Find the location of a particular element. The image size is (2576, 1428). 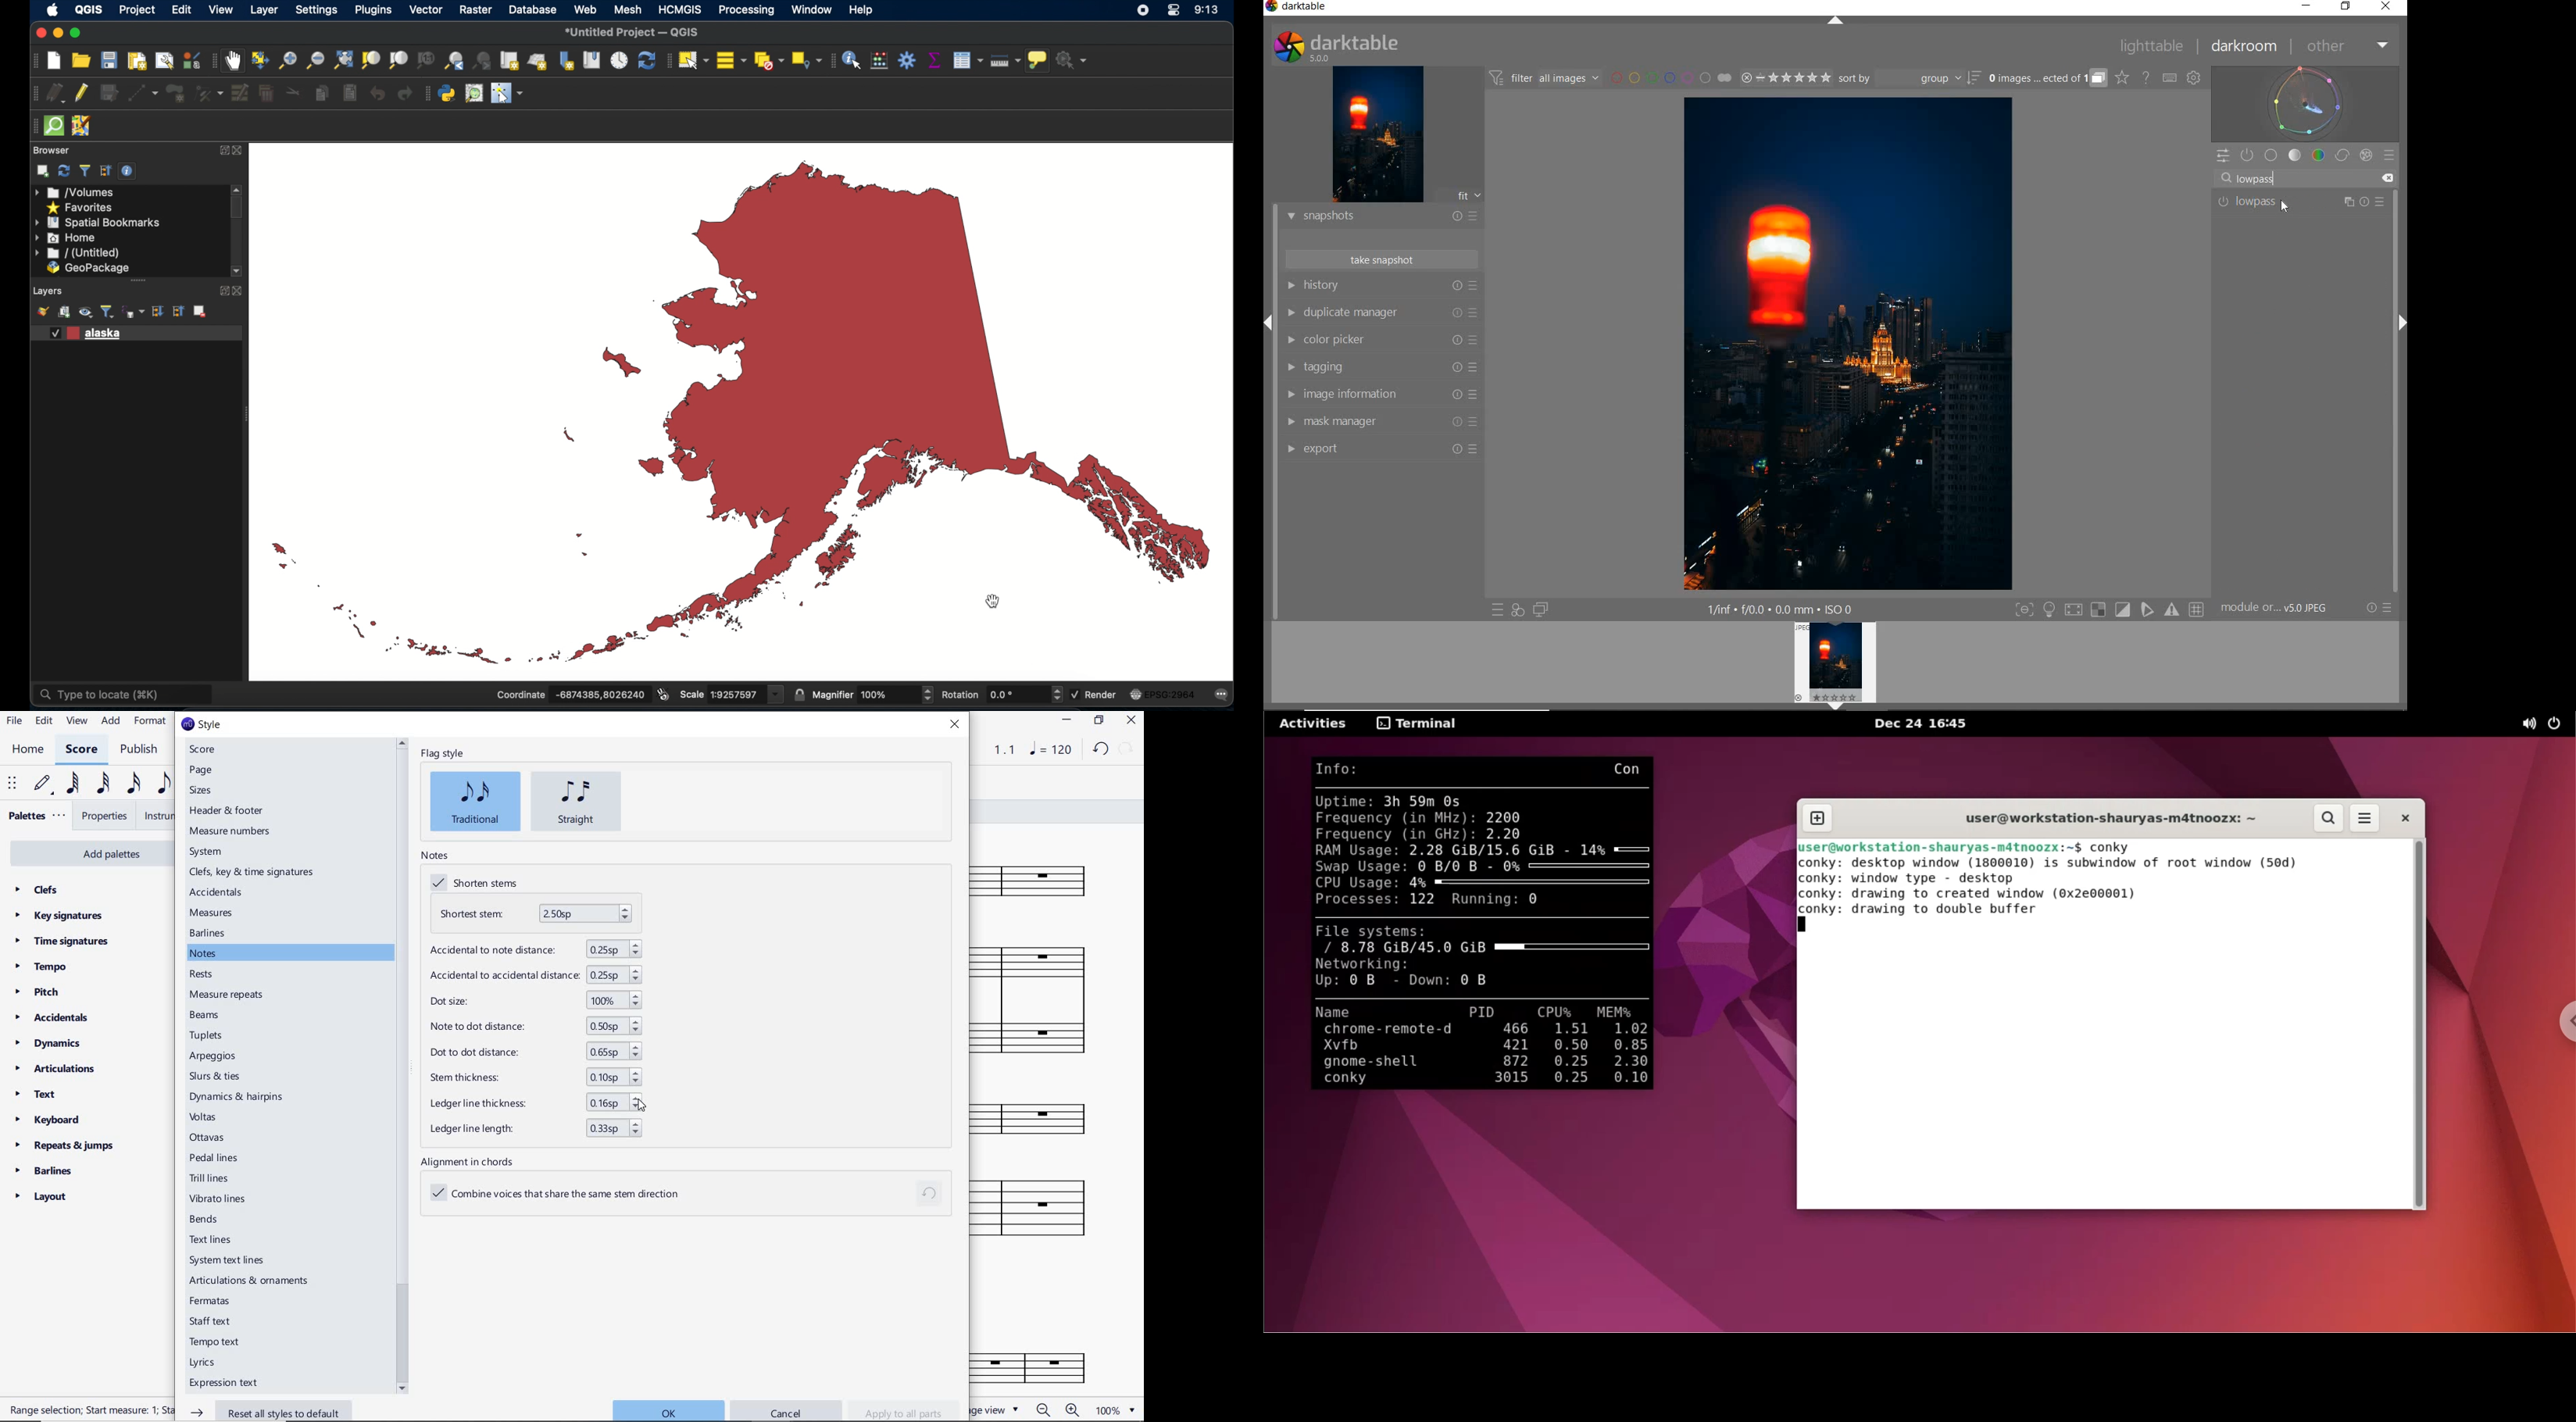

copy features is located at coordinates (323, 93).